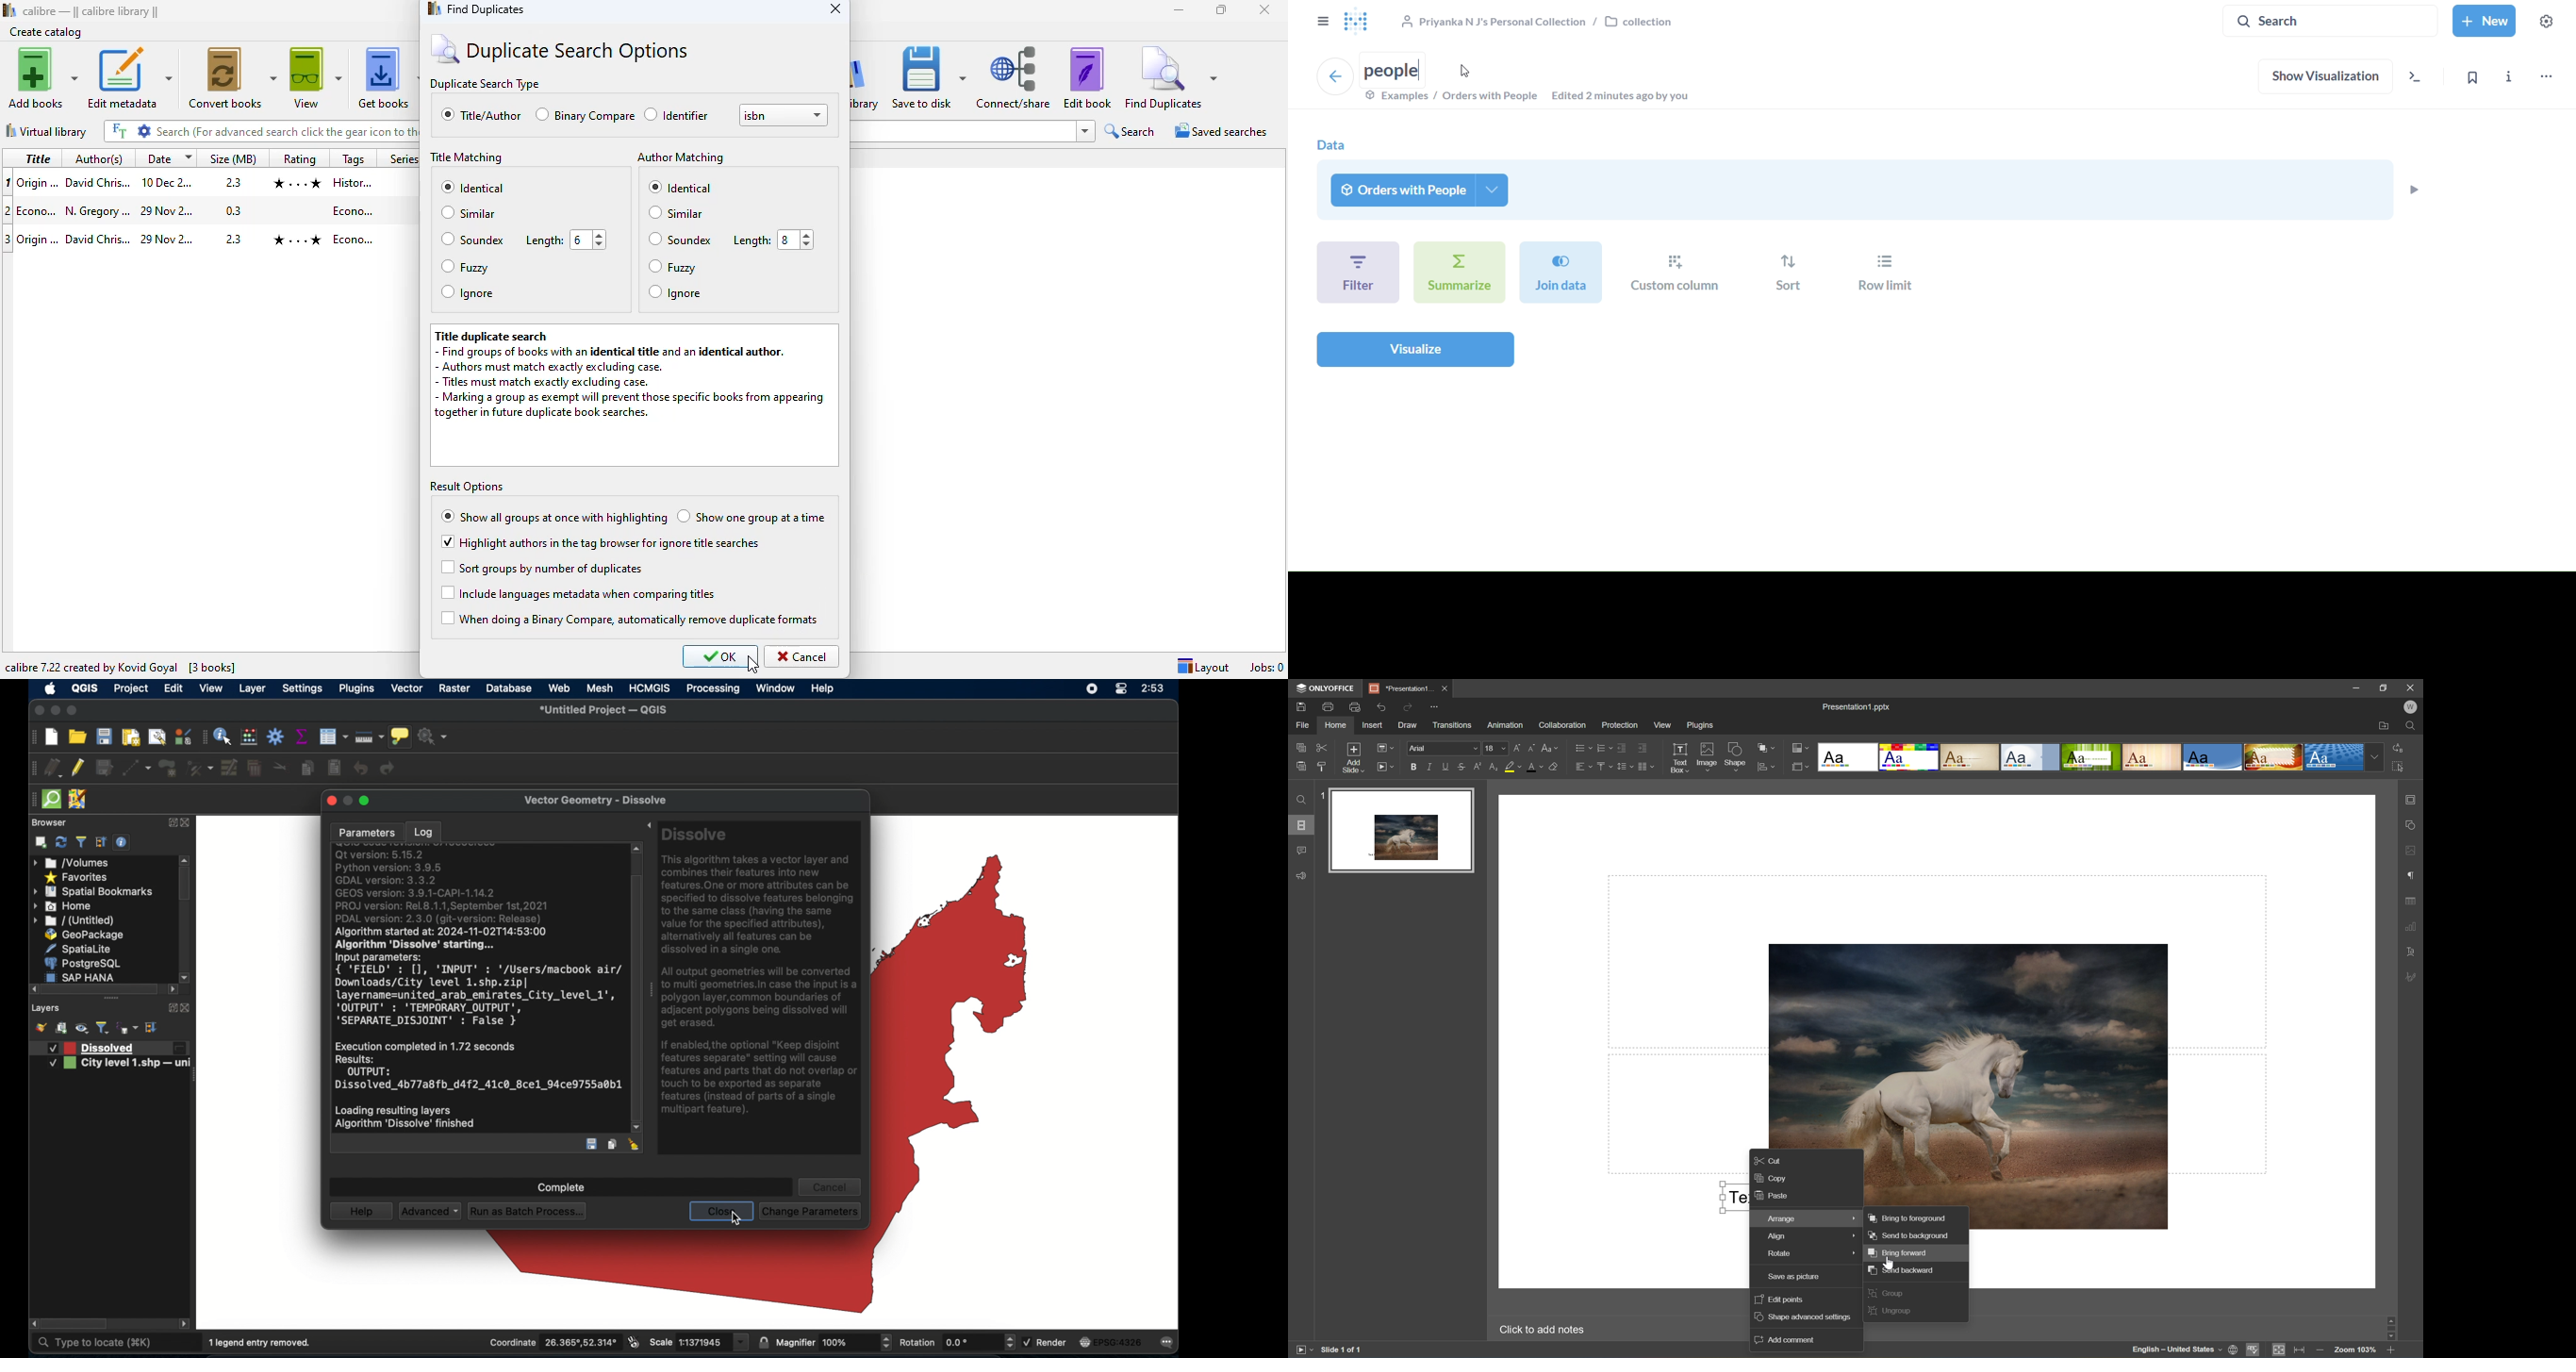 The height and width of the screenshot is (1372, 2576). I want to click on Send backward, so click(1903, 1270).